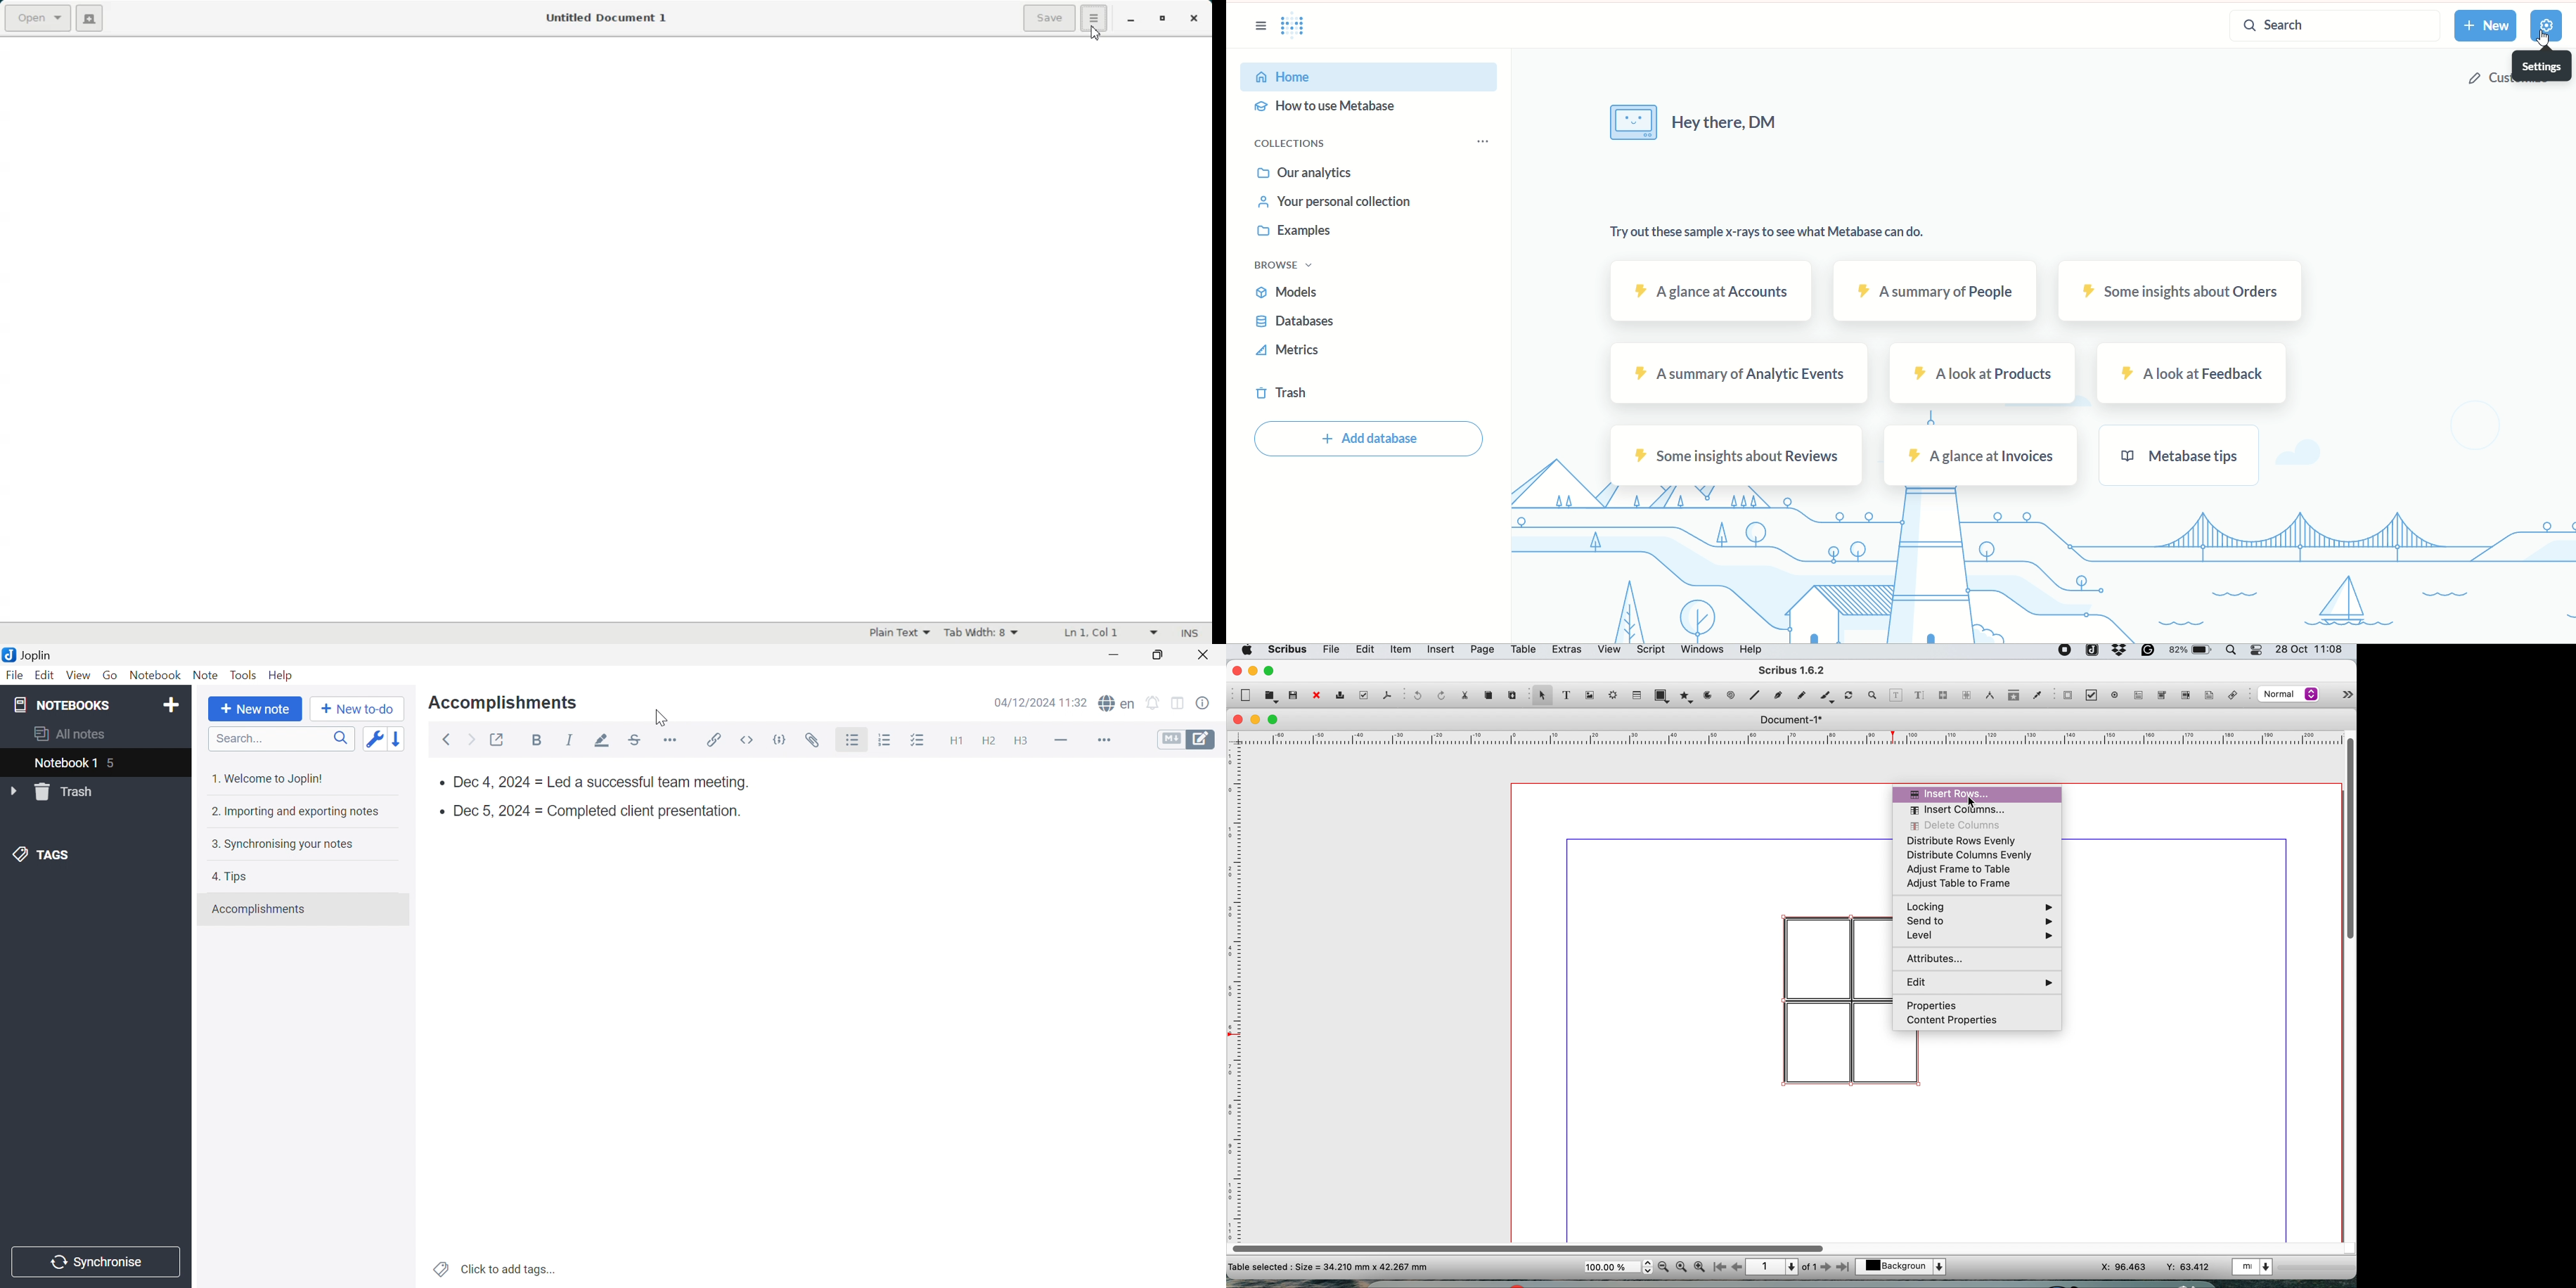 The height and width of the screenshot is (1288, 2576). I want to click on select the current layer, so click(1906, 1268).